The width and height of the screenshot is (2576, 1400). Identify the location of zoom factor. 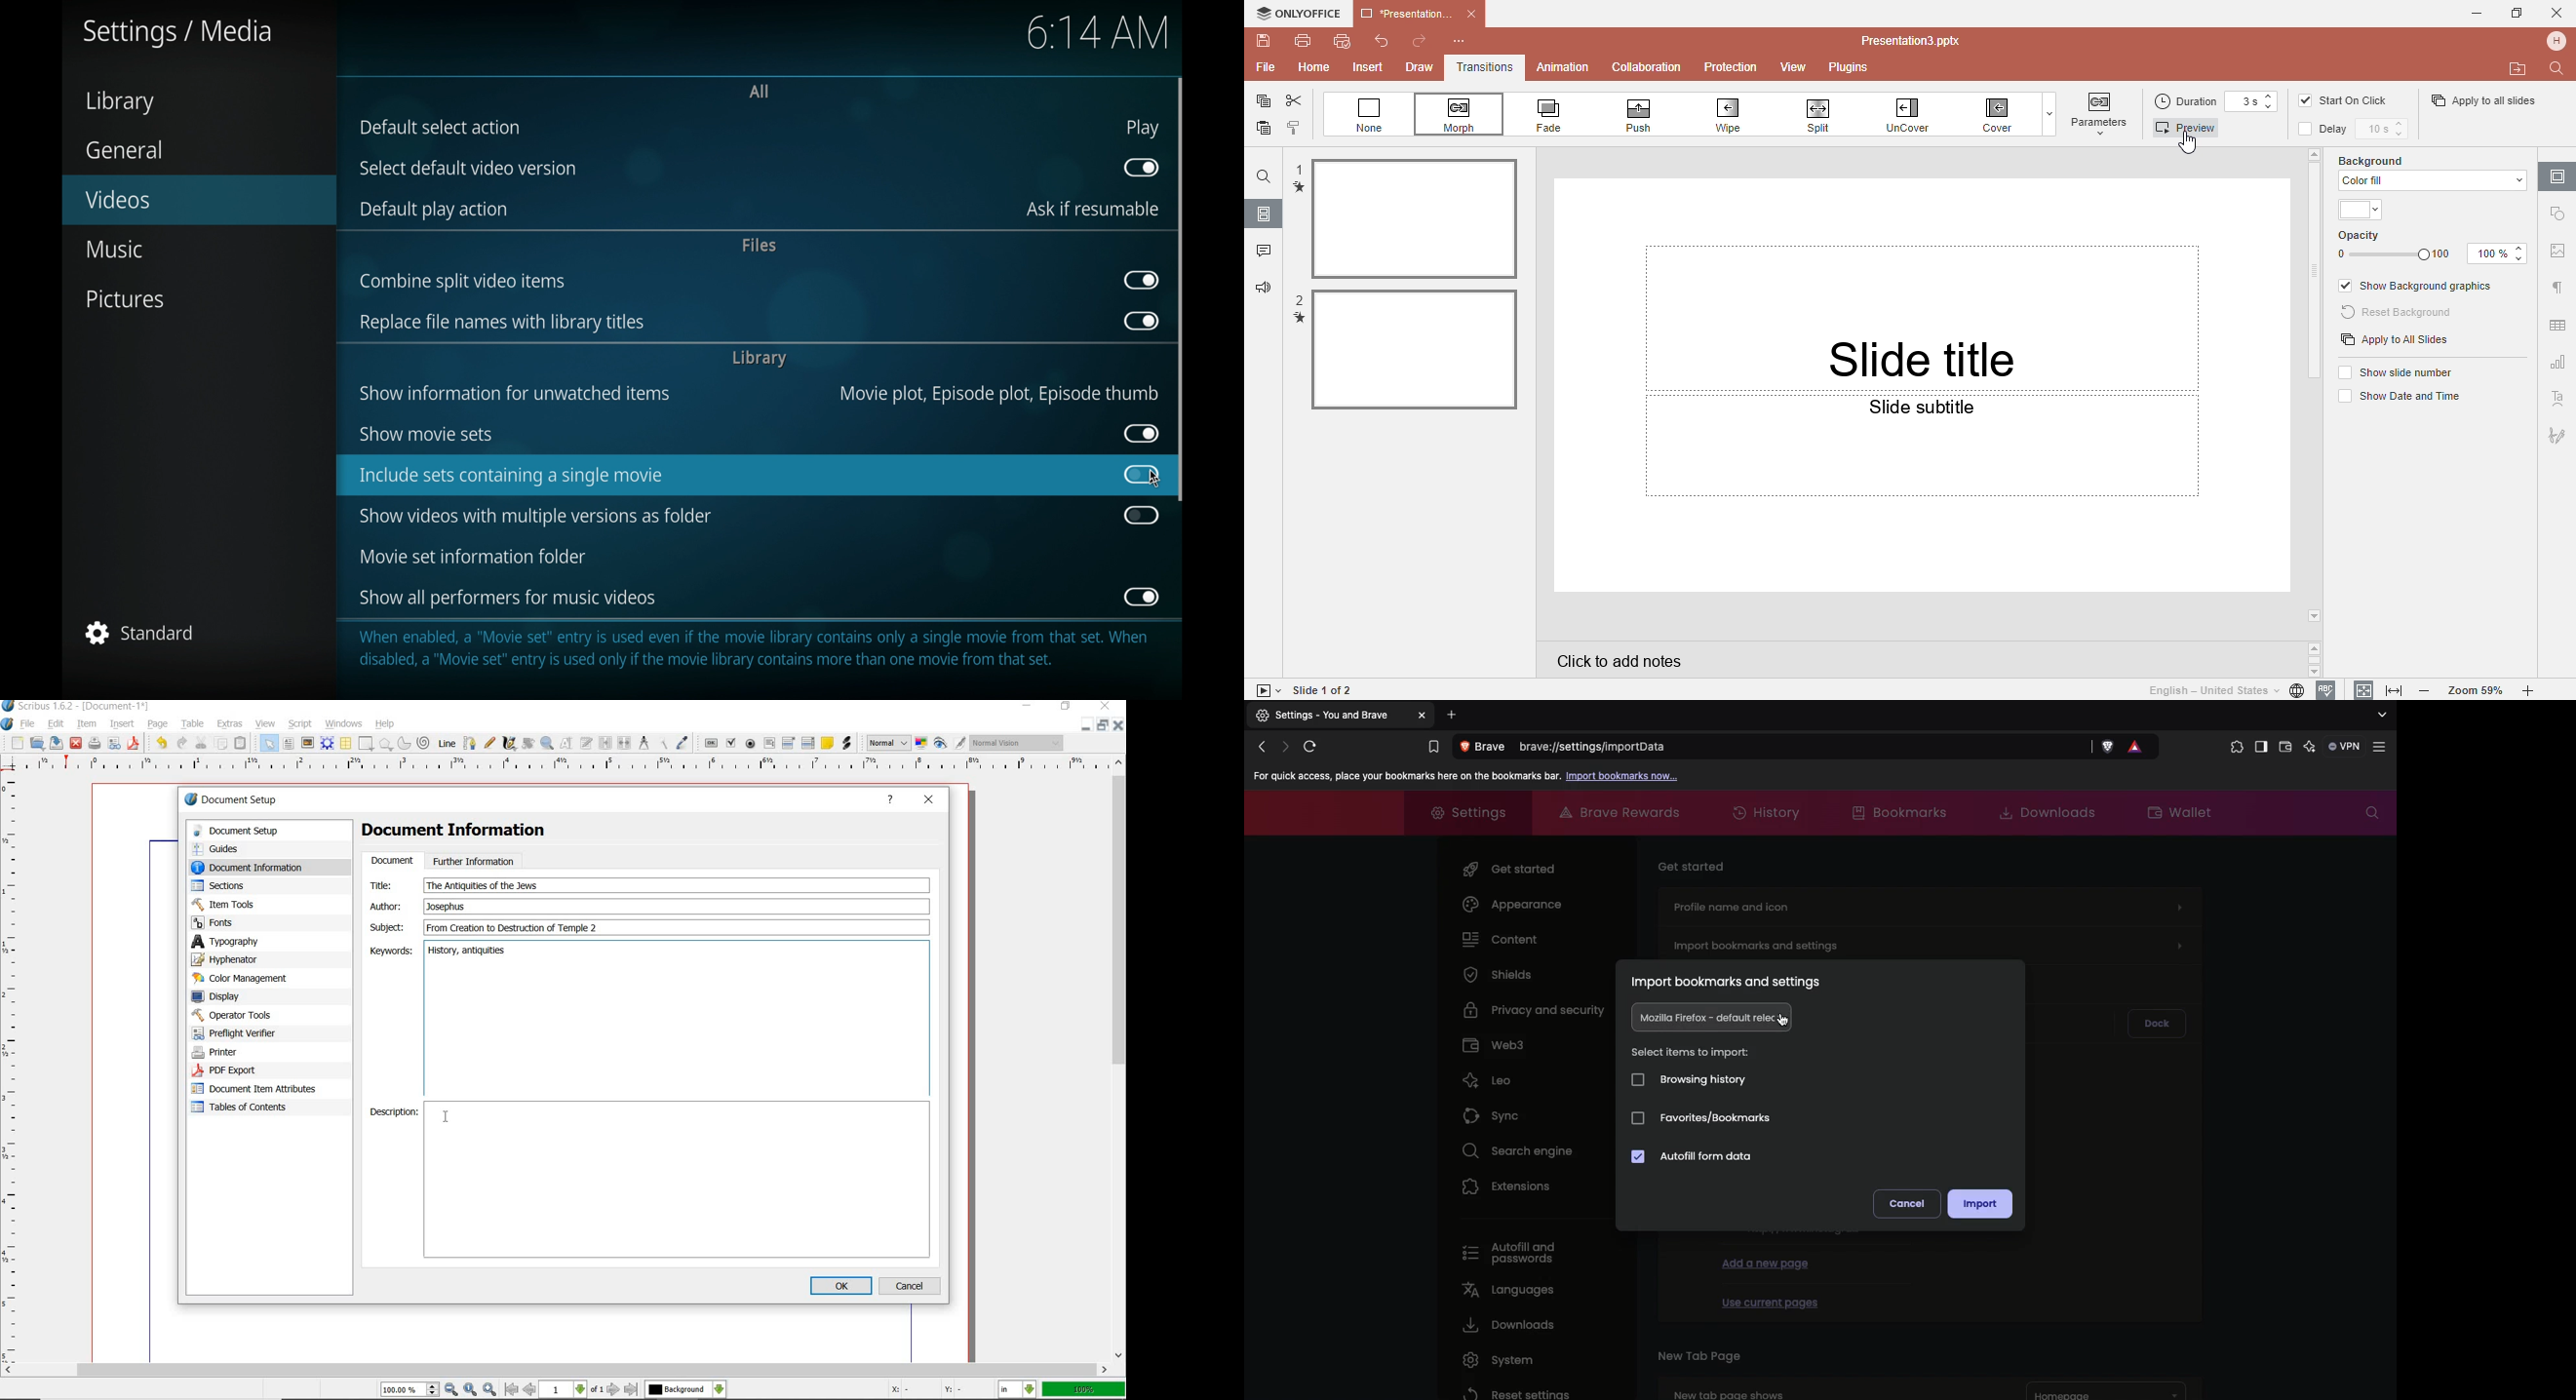
(1083, 1391).